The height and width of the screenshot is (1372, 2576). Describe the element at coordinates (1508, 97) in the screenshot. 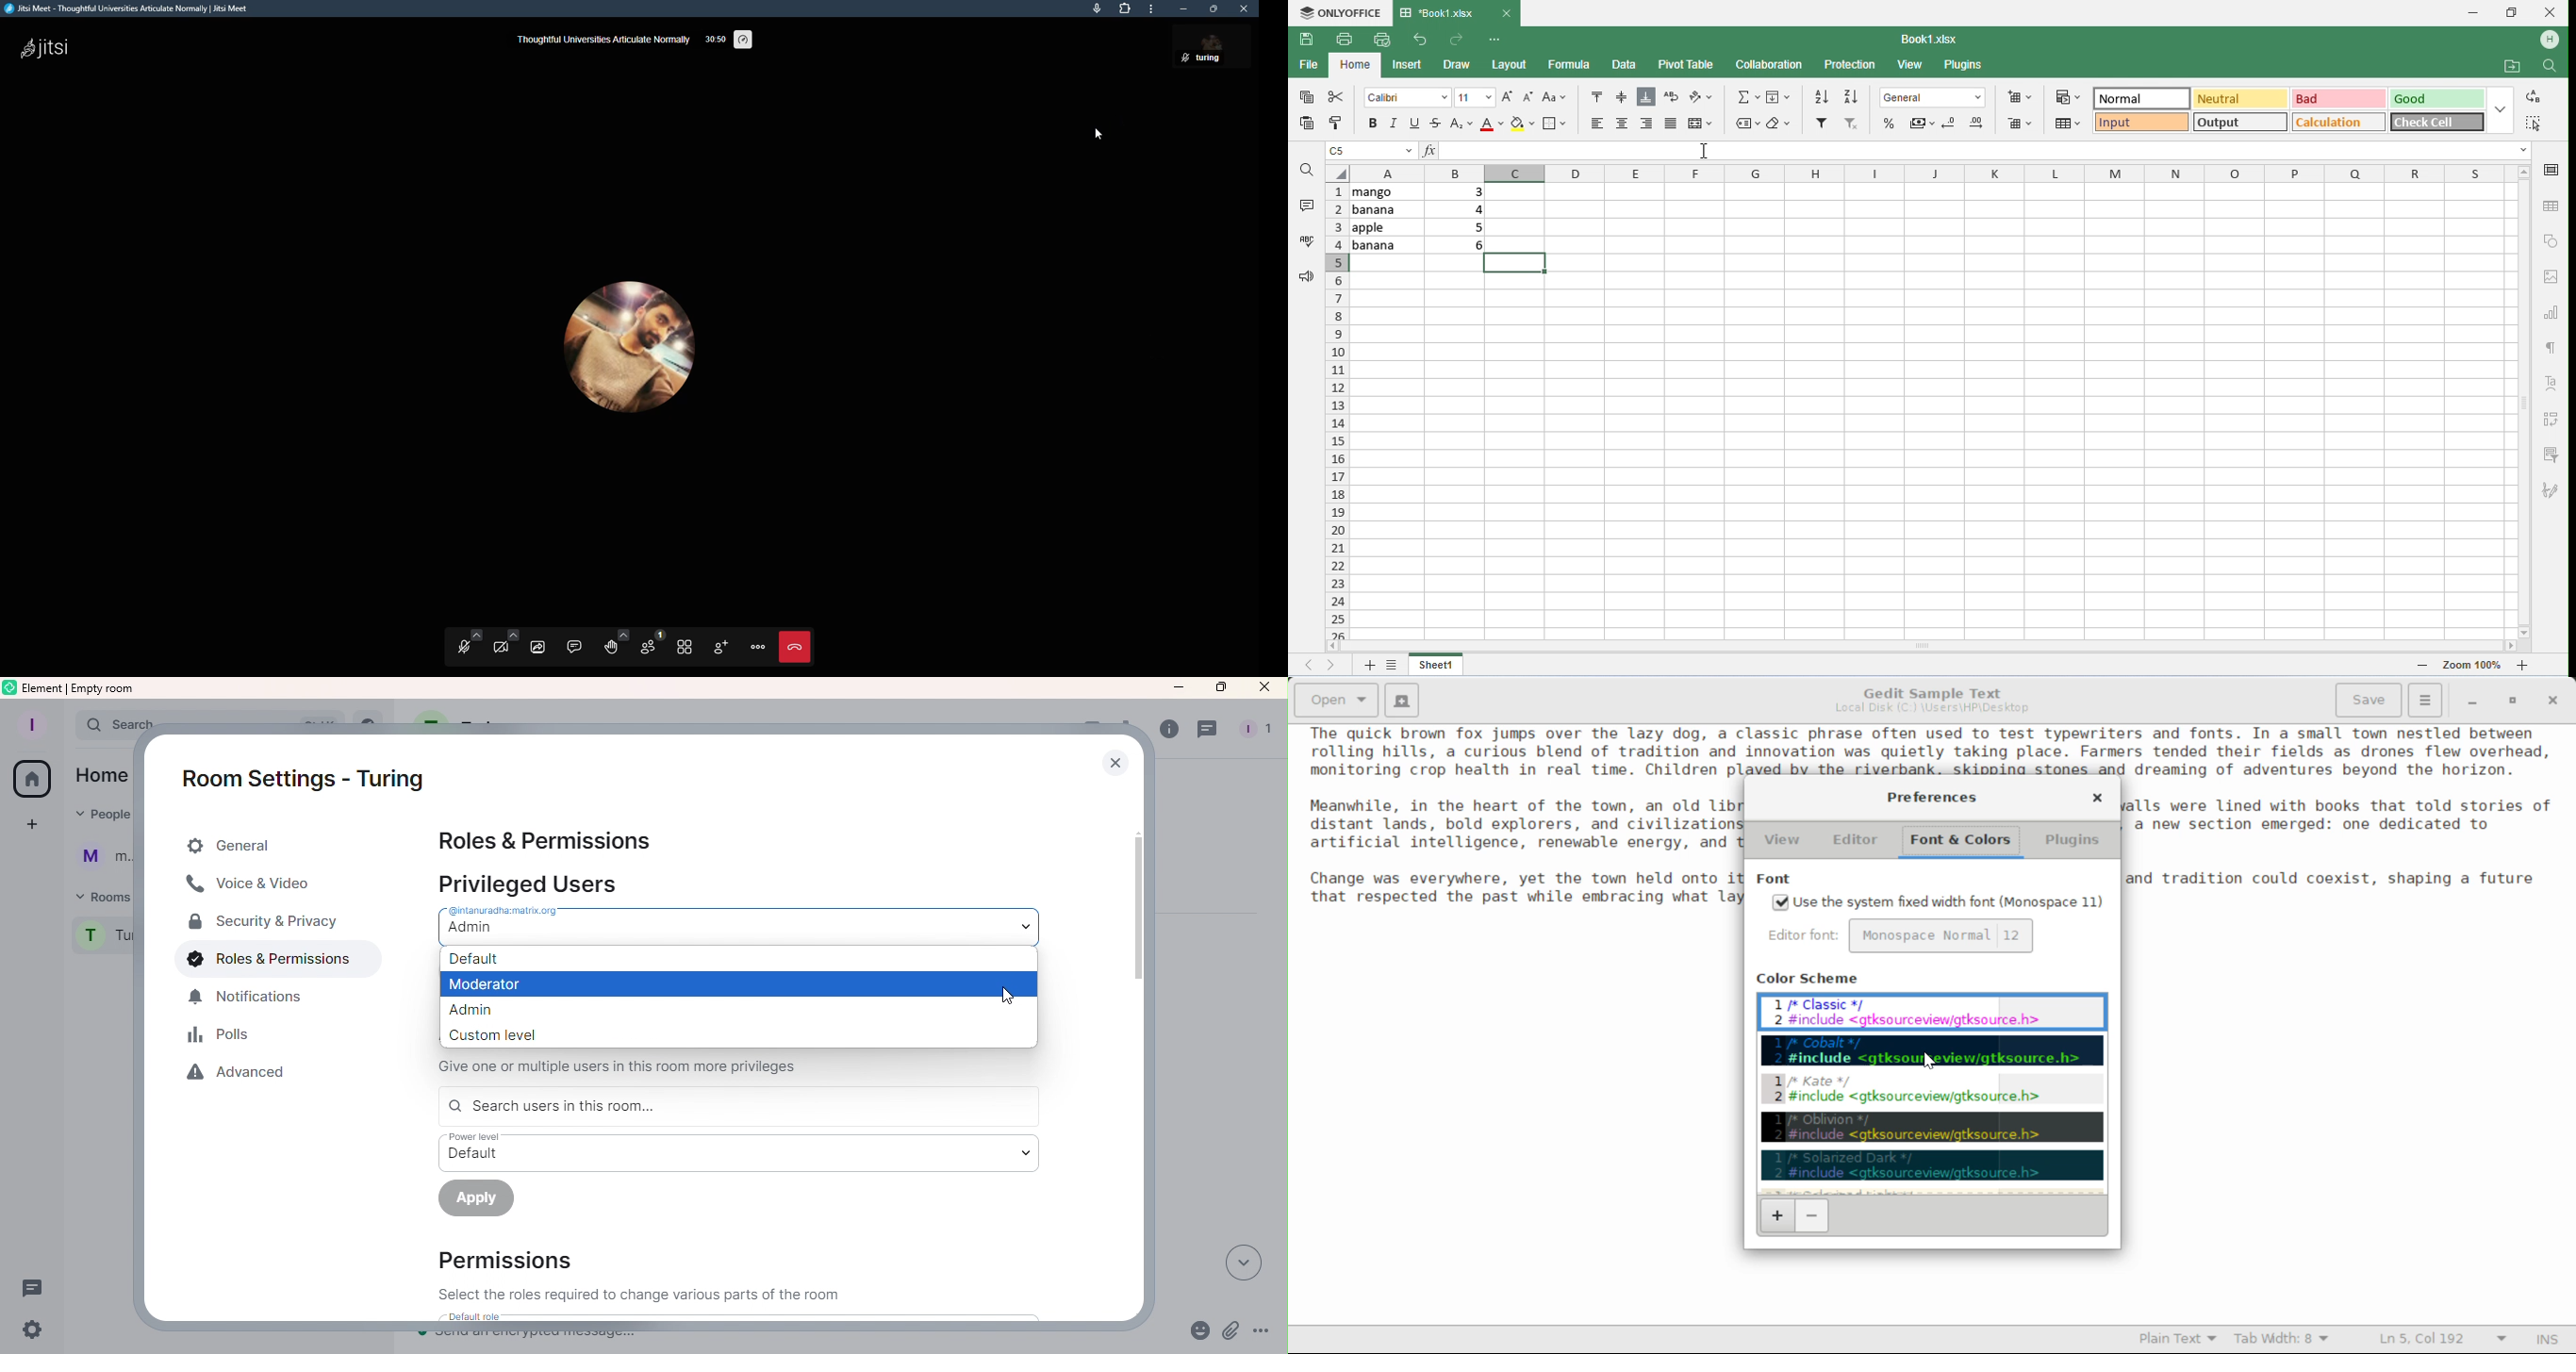

I see `increment font size` at that location.